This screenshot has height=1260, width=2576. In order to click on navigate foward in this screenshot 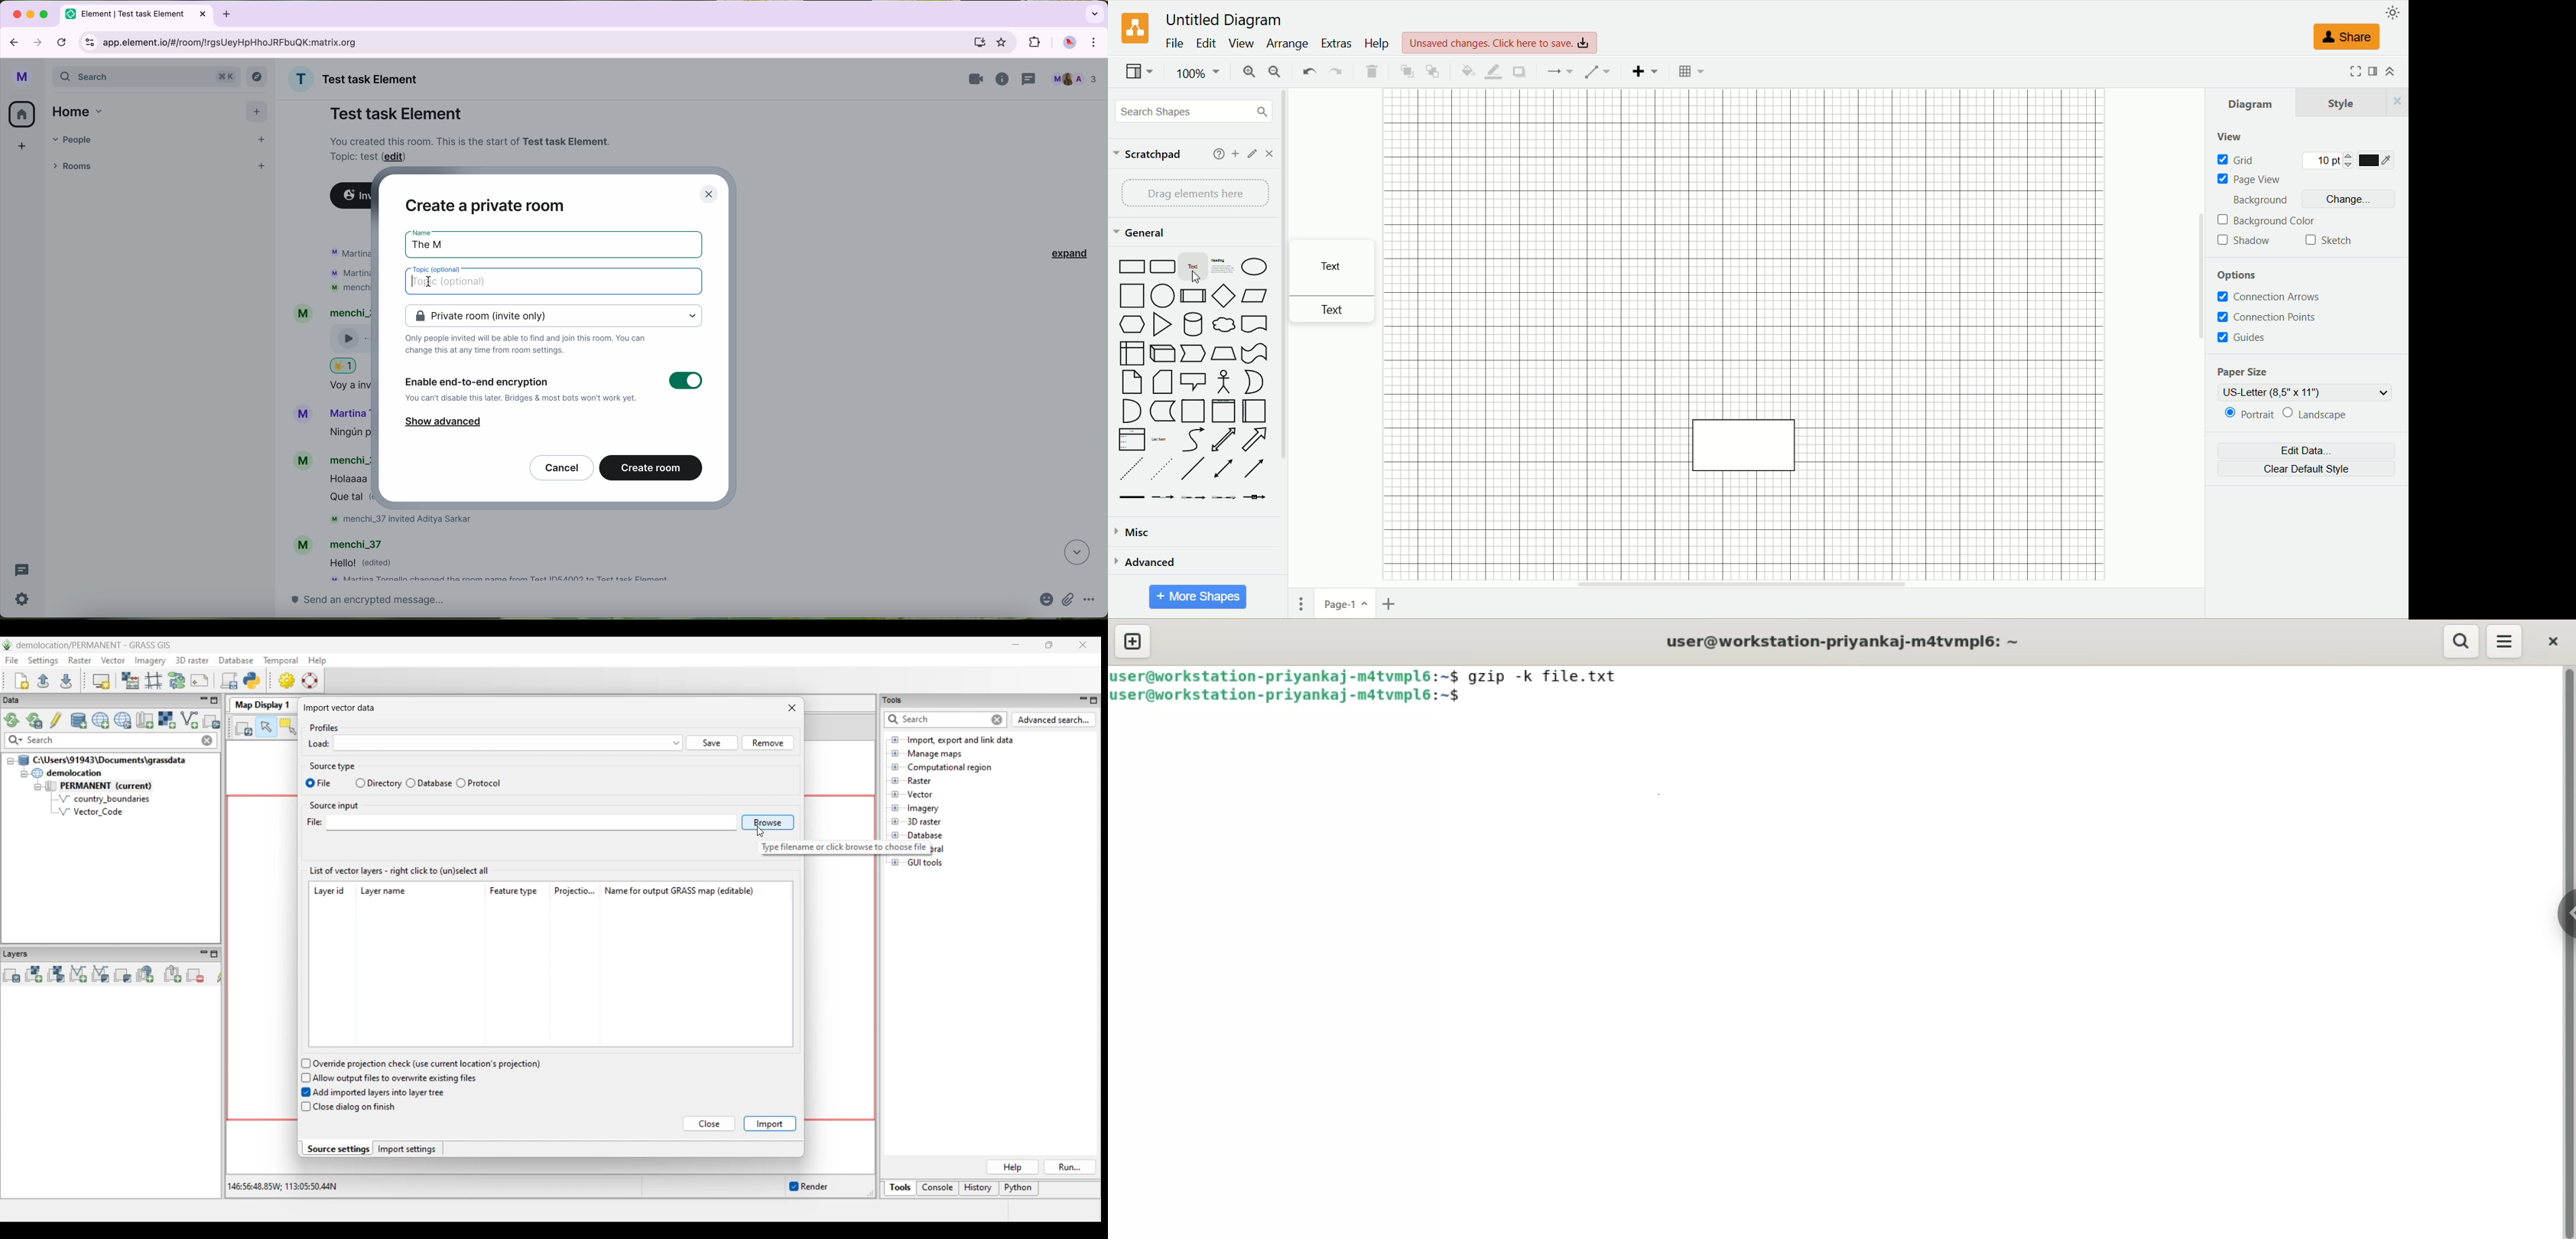, I will do `click(38, 42)`.